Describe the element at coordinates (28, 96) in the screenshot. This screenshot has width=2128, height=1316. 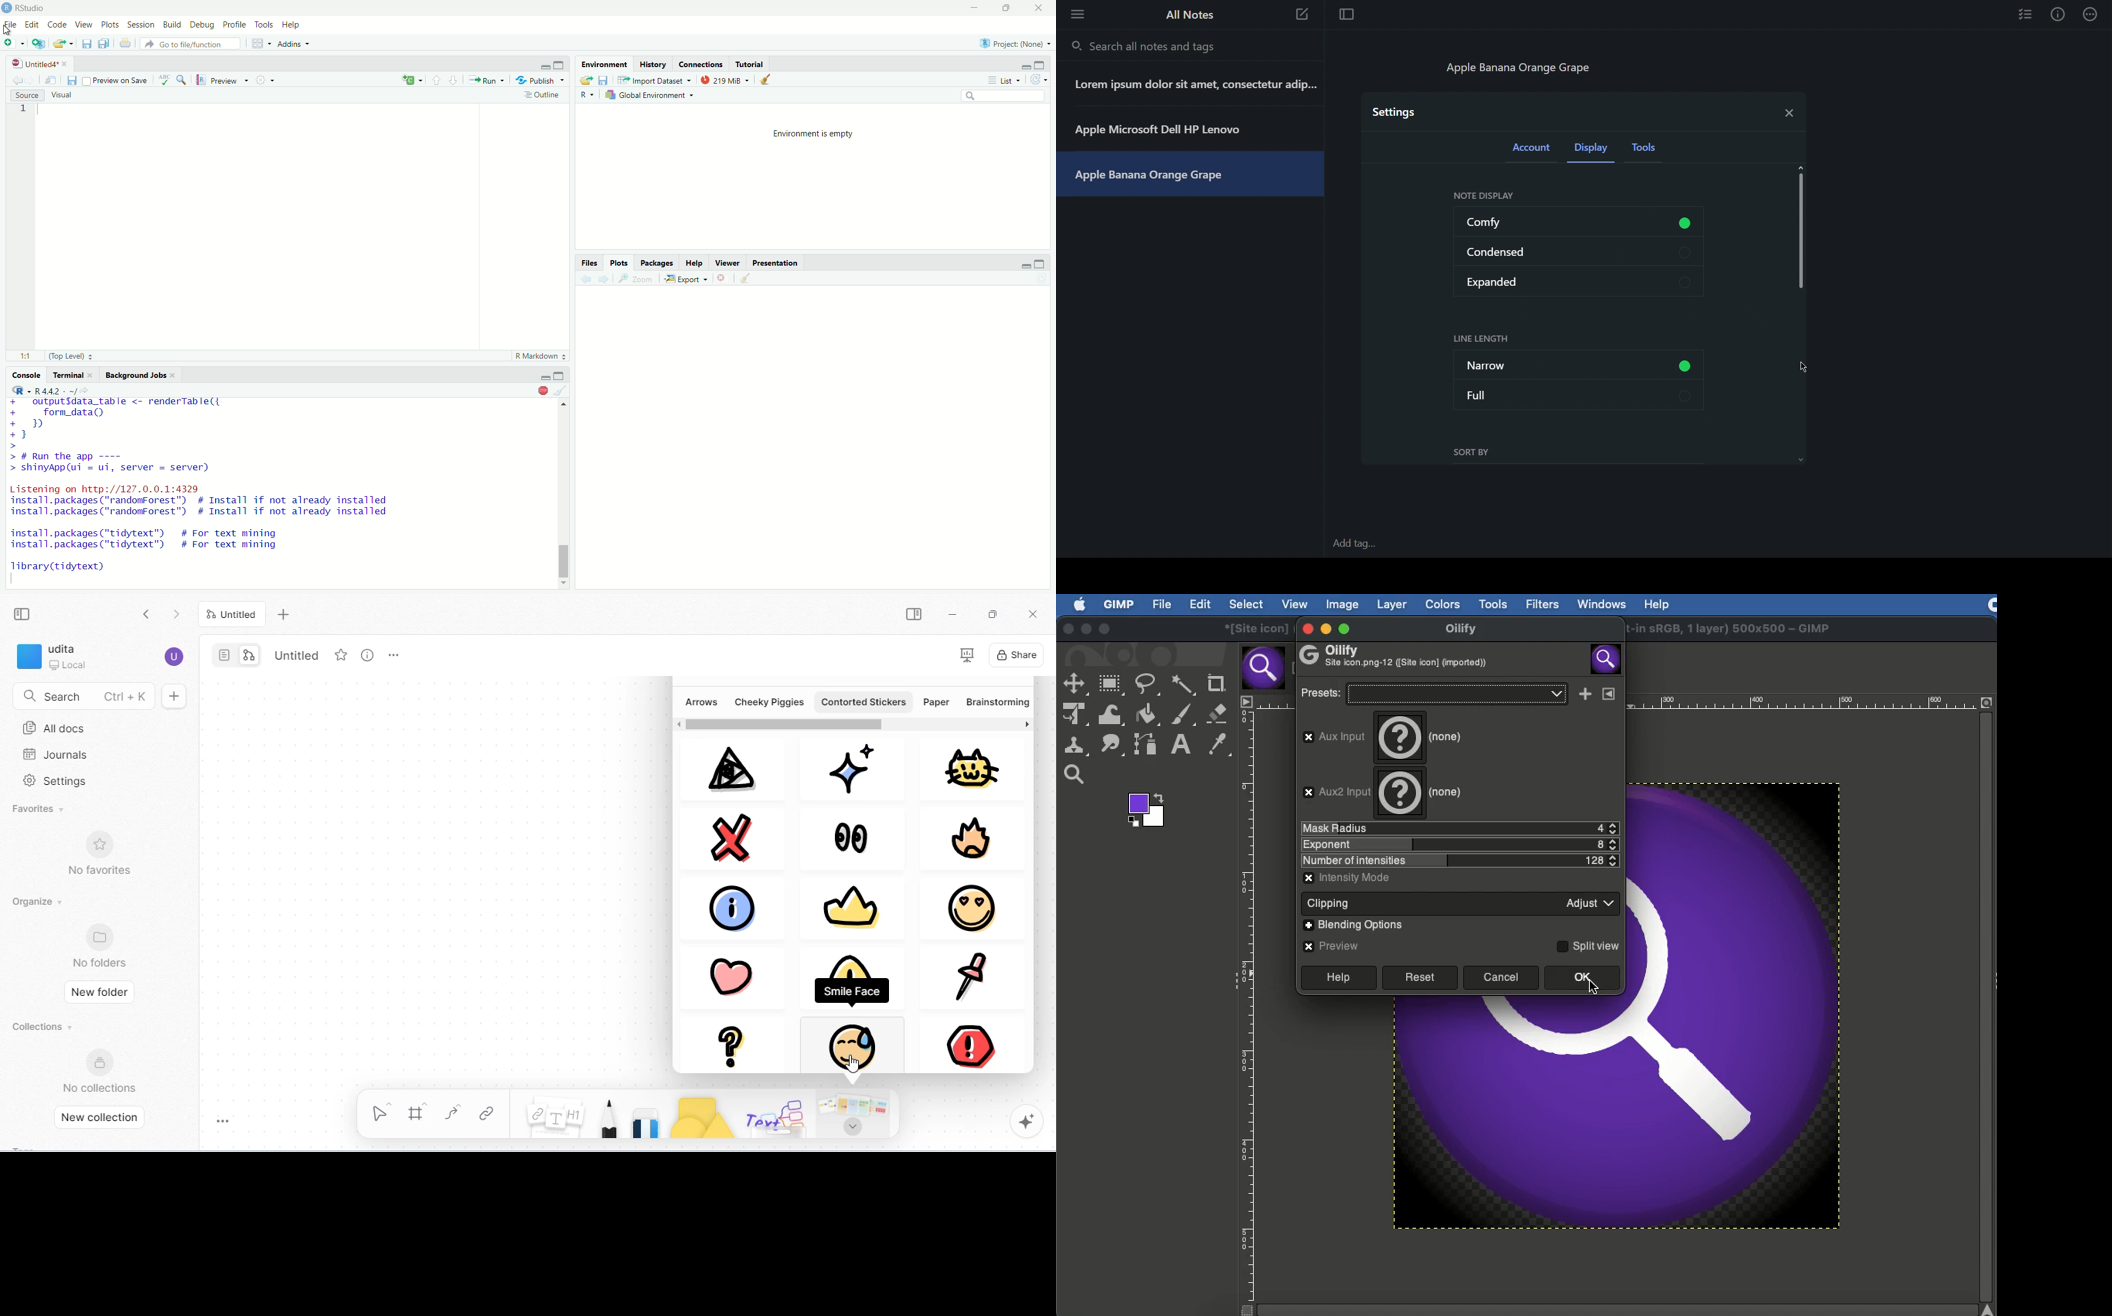
I see `Source` at that location.